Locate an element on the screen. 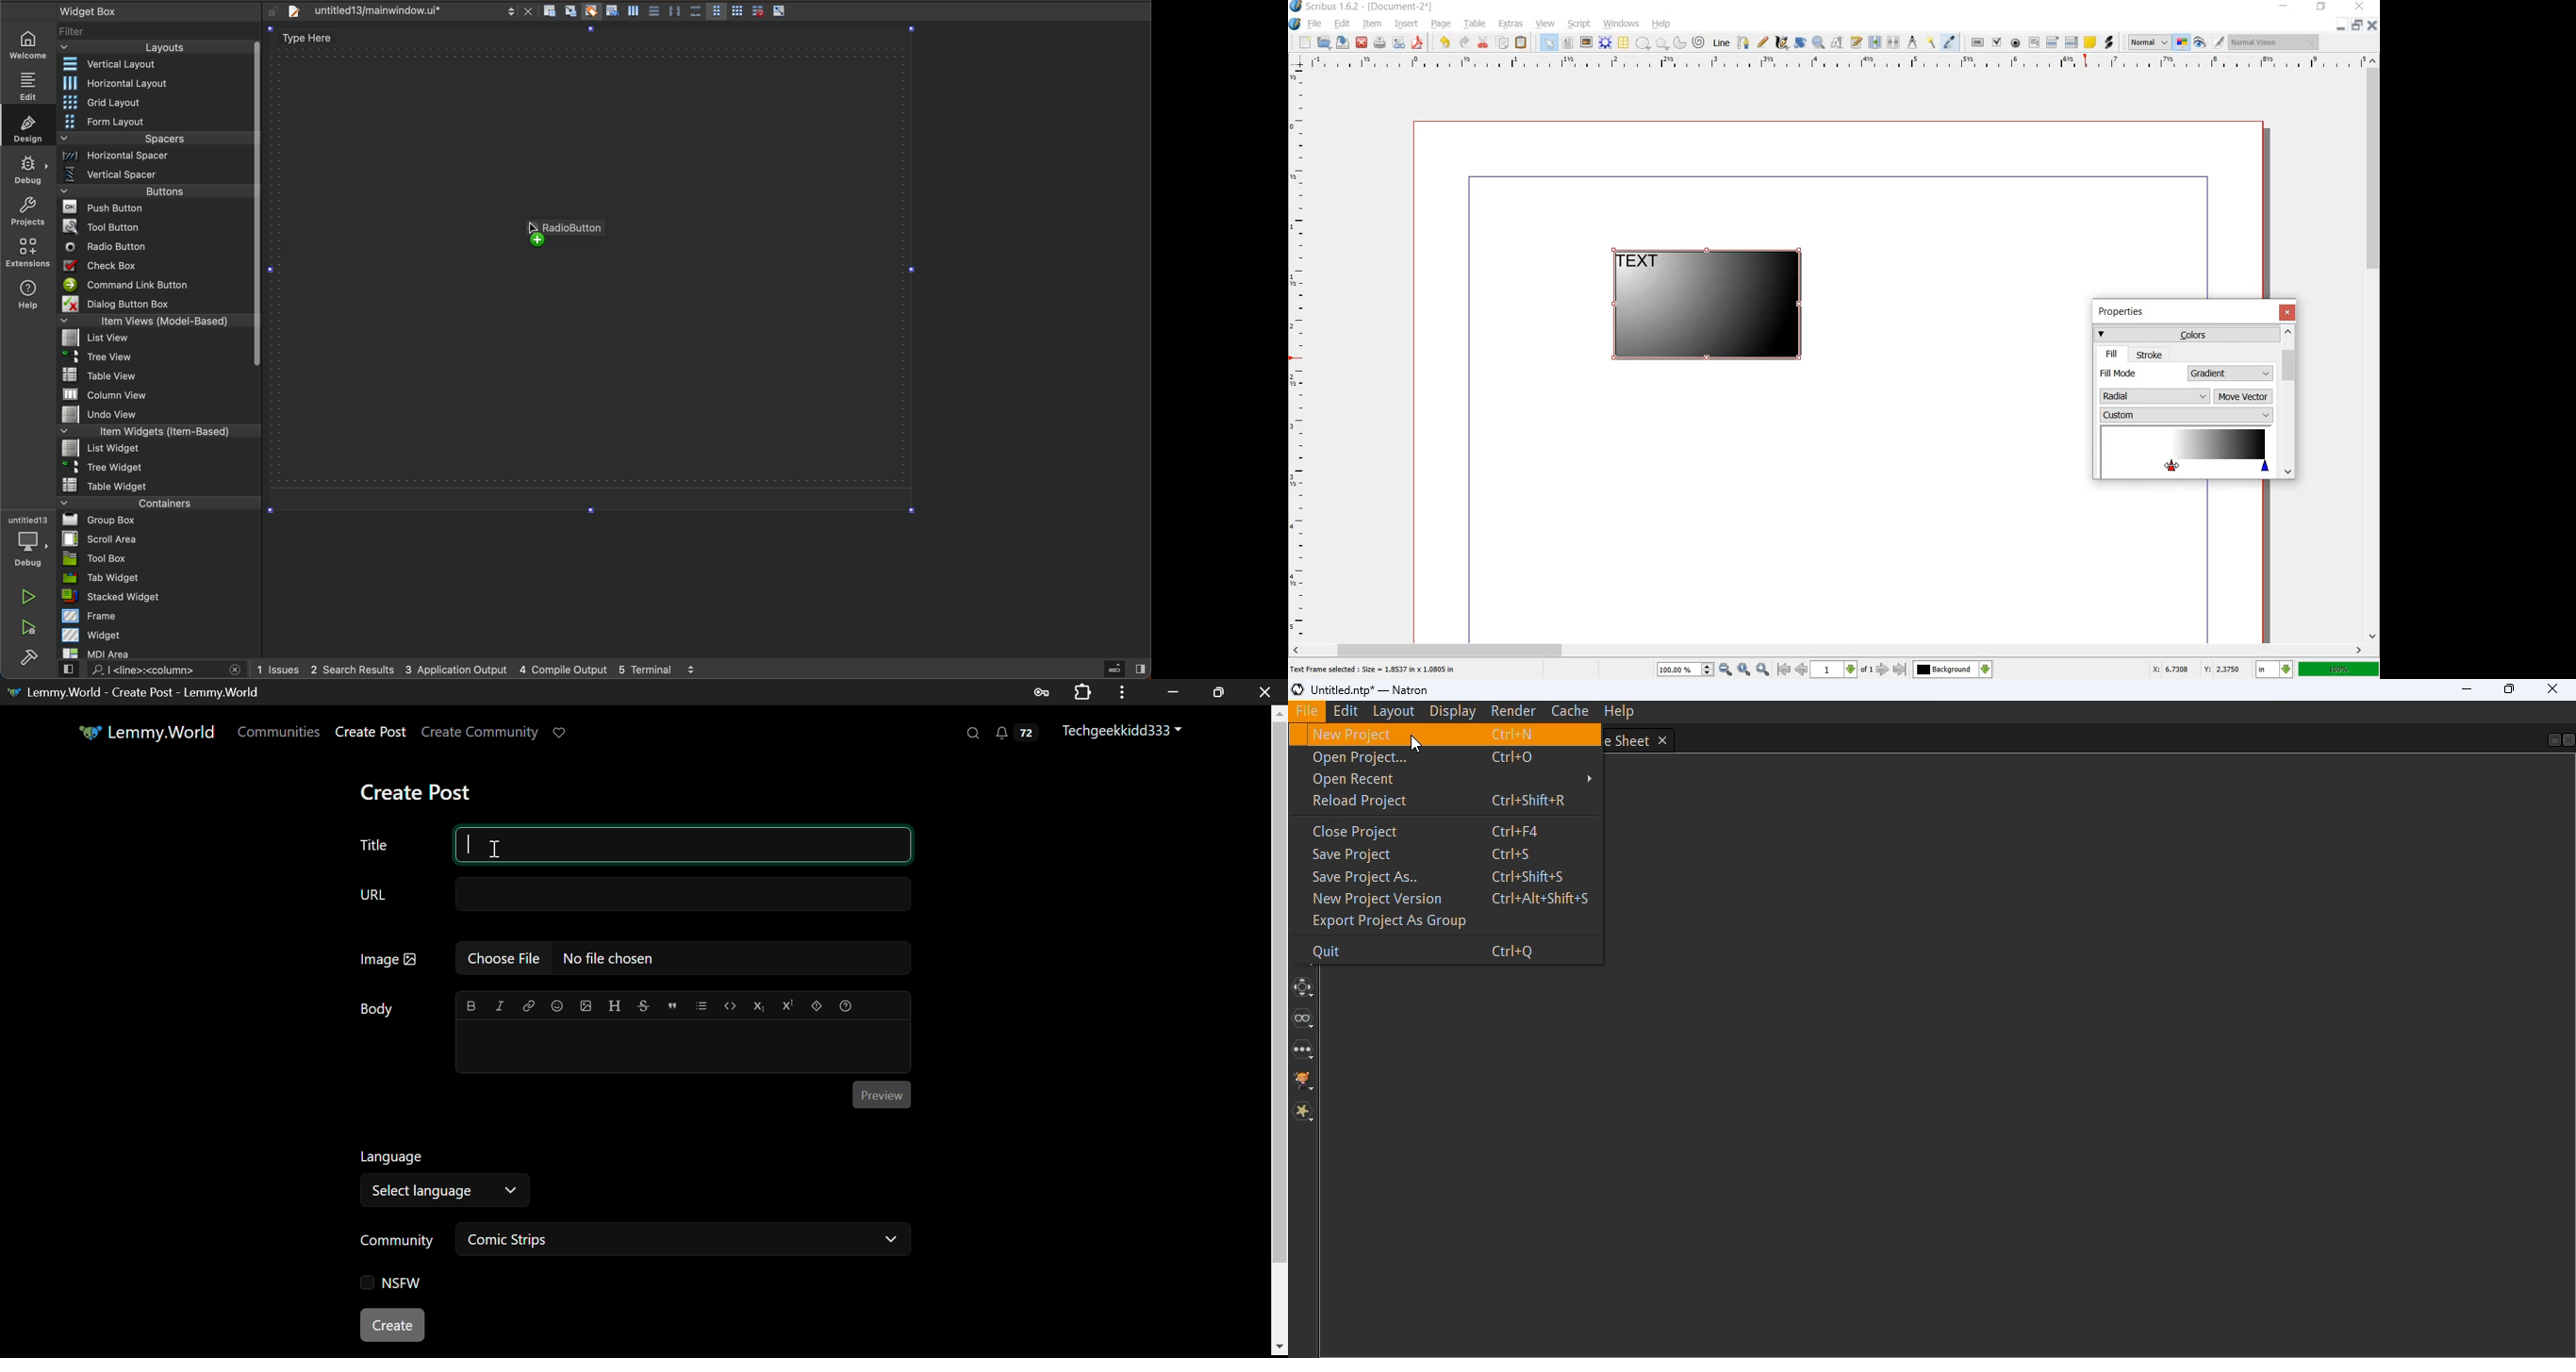 The height and width of the screenshot is (1372, 2576).  is located at coordinates (156, 123).